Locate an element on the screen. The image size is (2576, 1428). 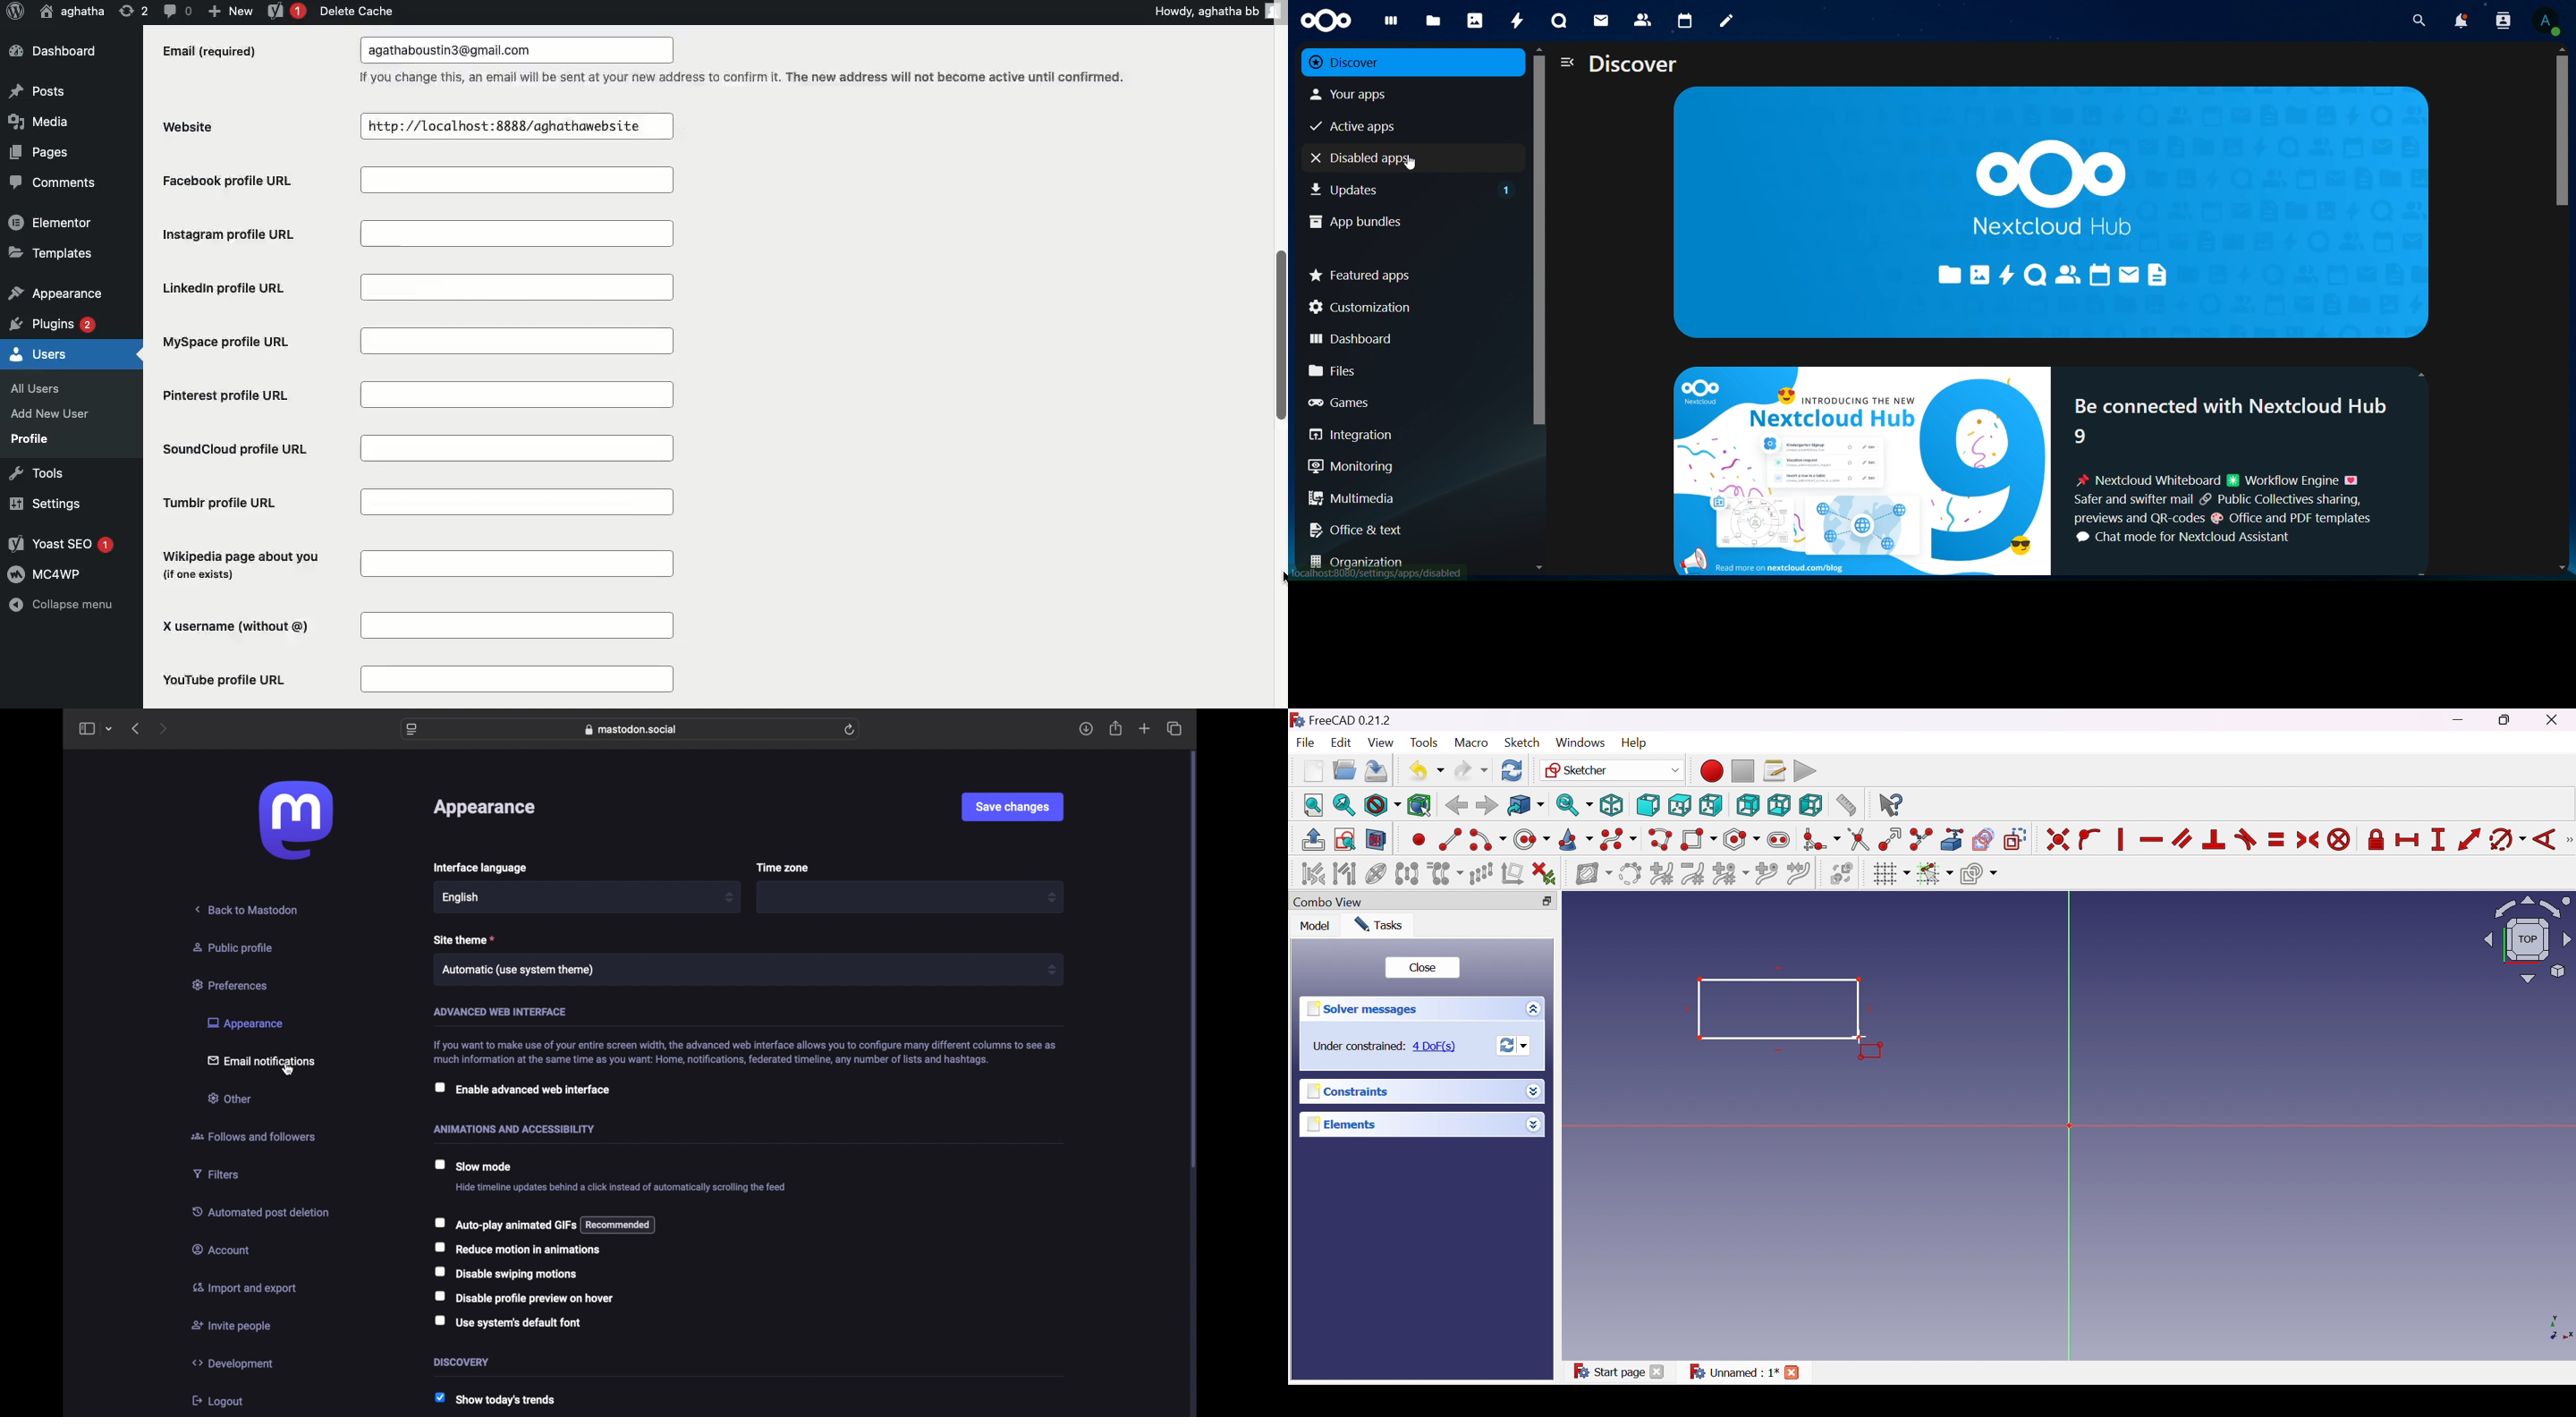
animationsandacessibility is located at coordinates (515, 1128).